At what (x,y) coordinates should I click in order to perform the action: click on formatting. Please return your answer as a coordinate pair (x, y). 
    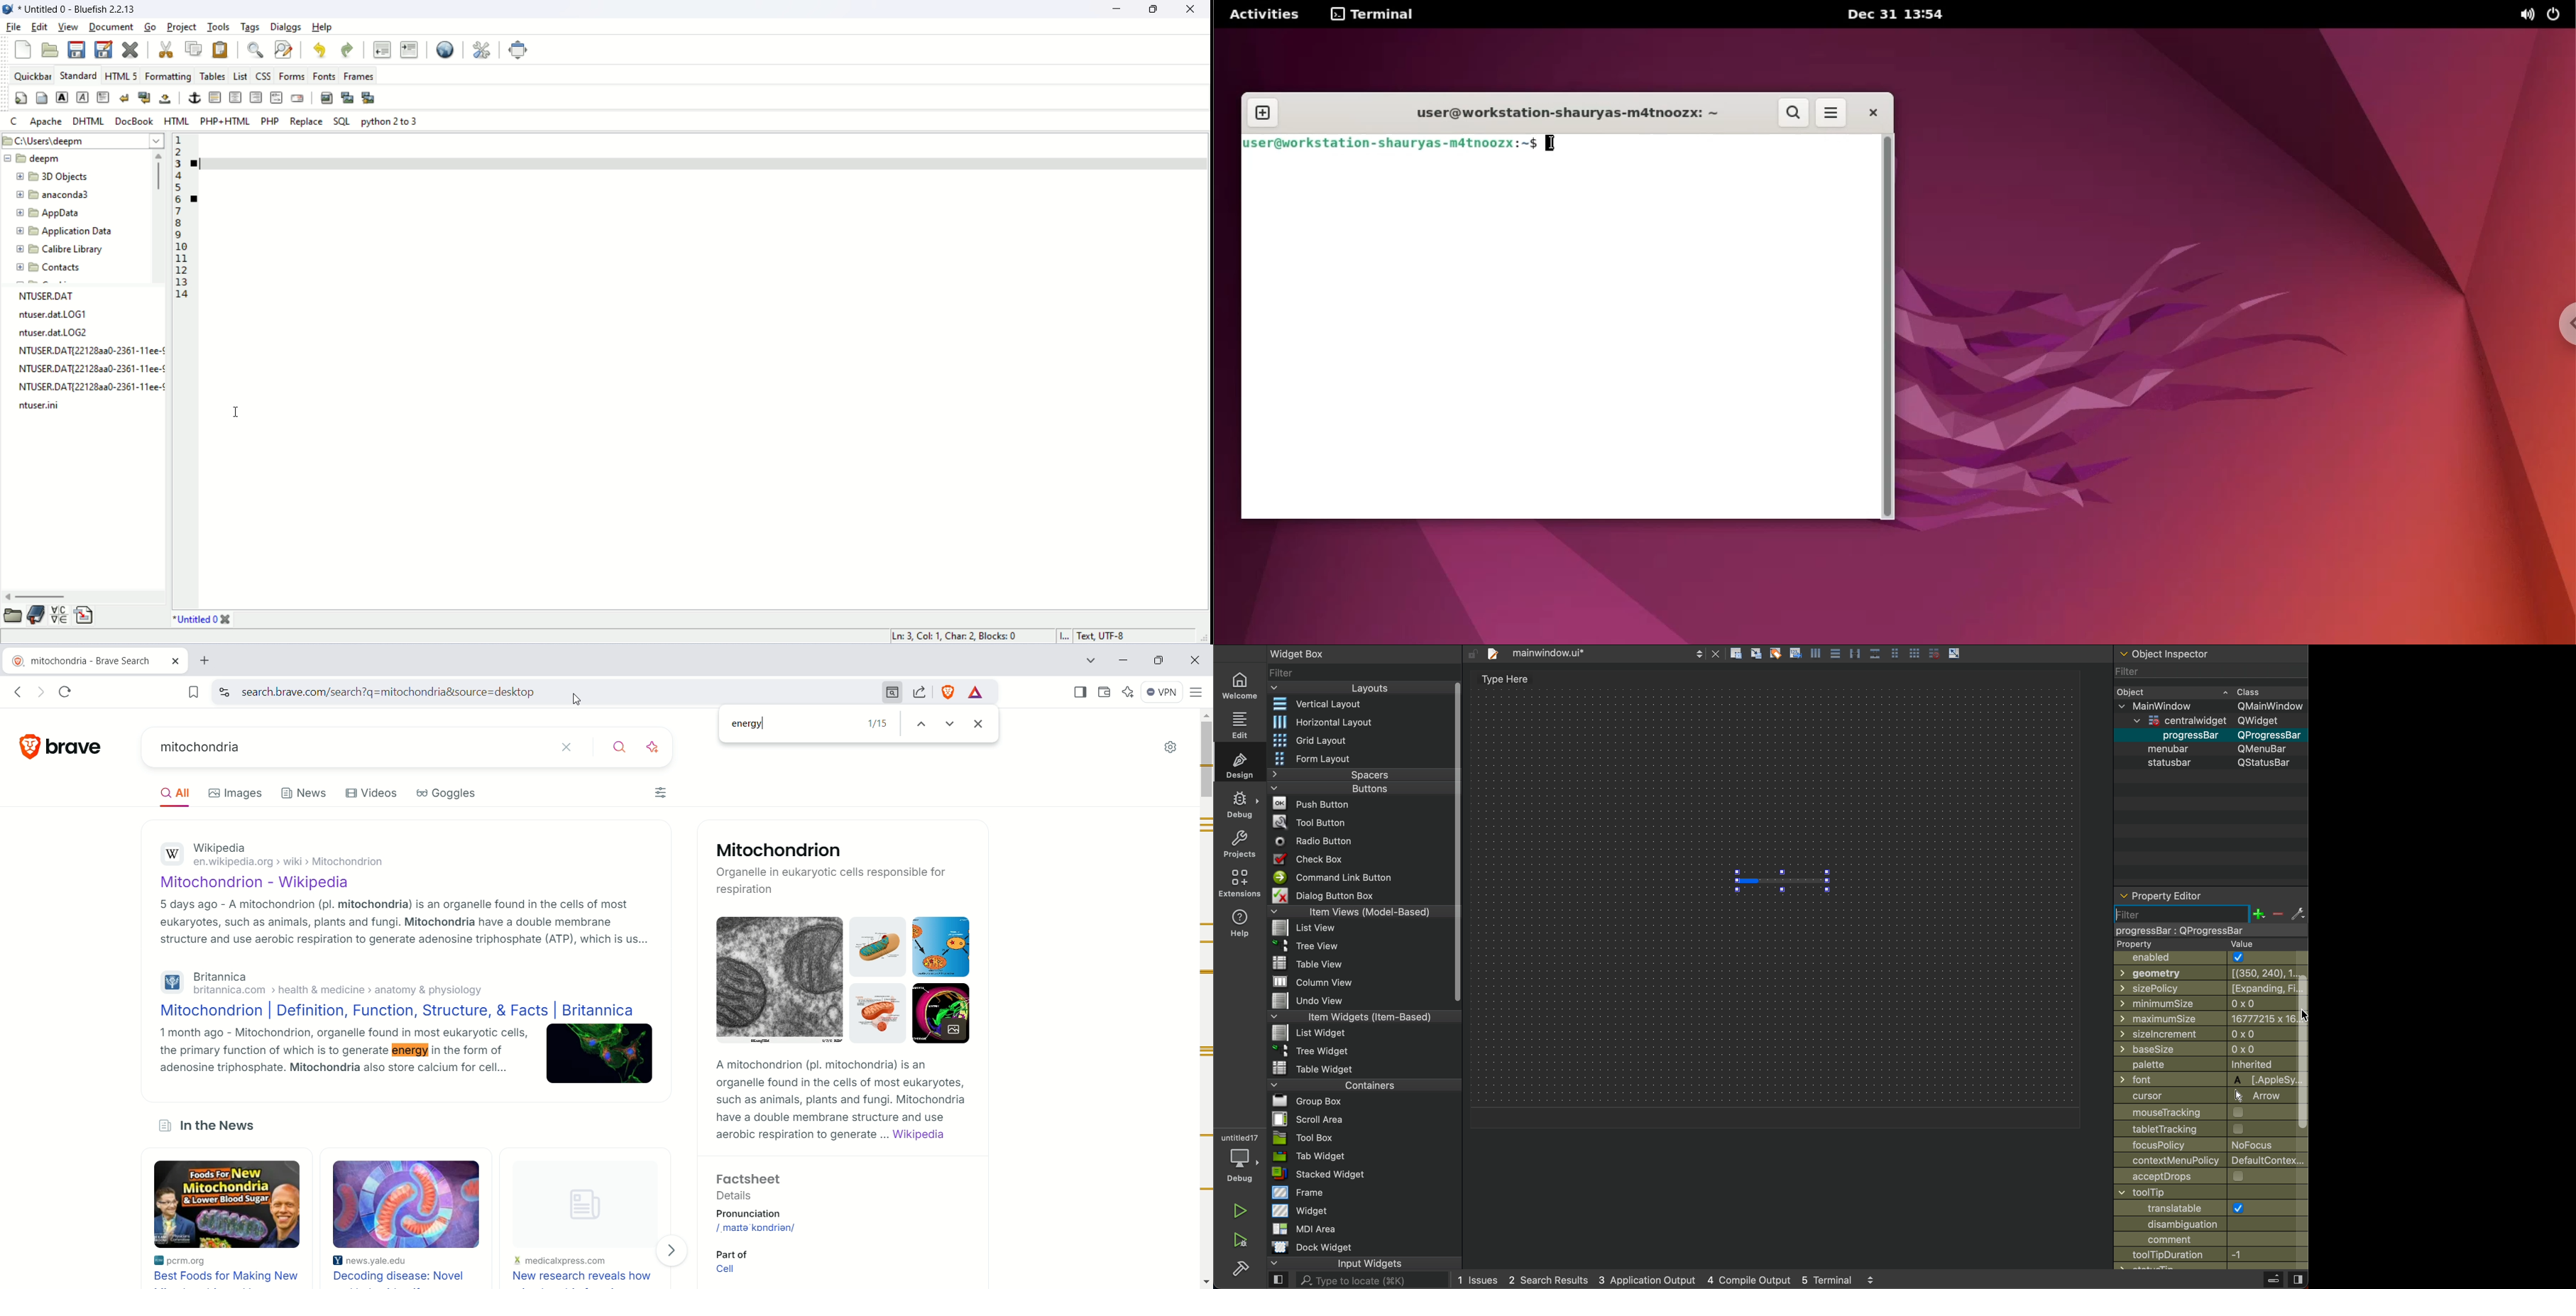
    Looking at the image, I should click on (168, 76).